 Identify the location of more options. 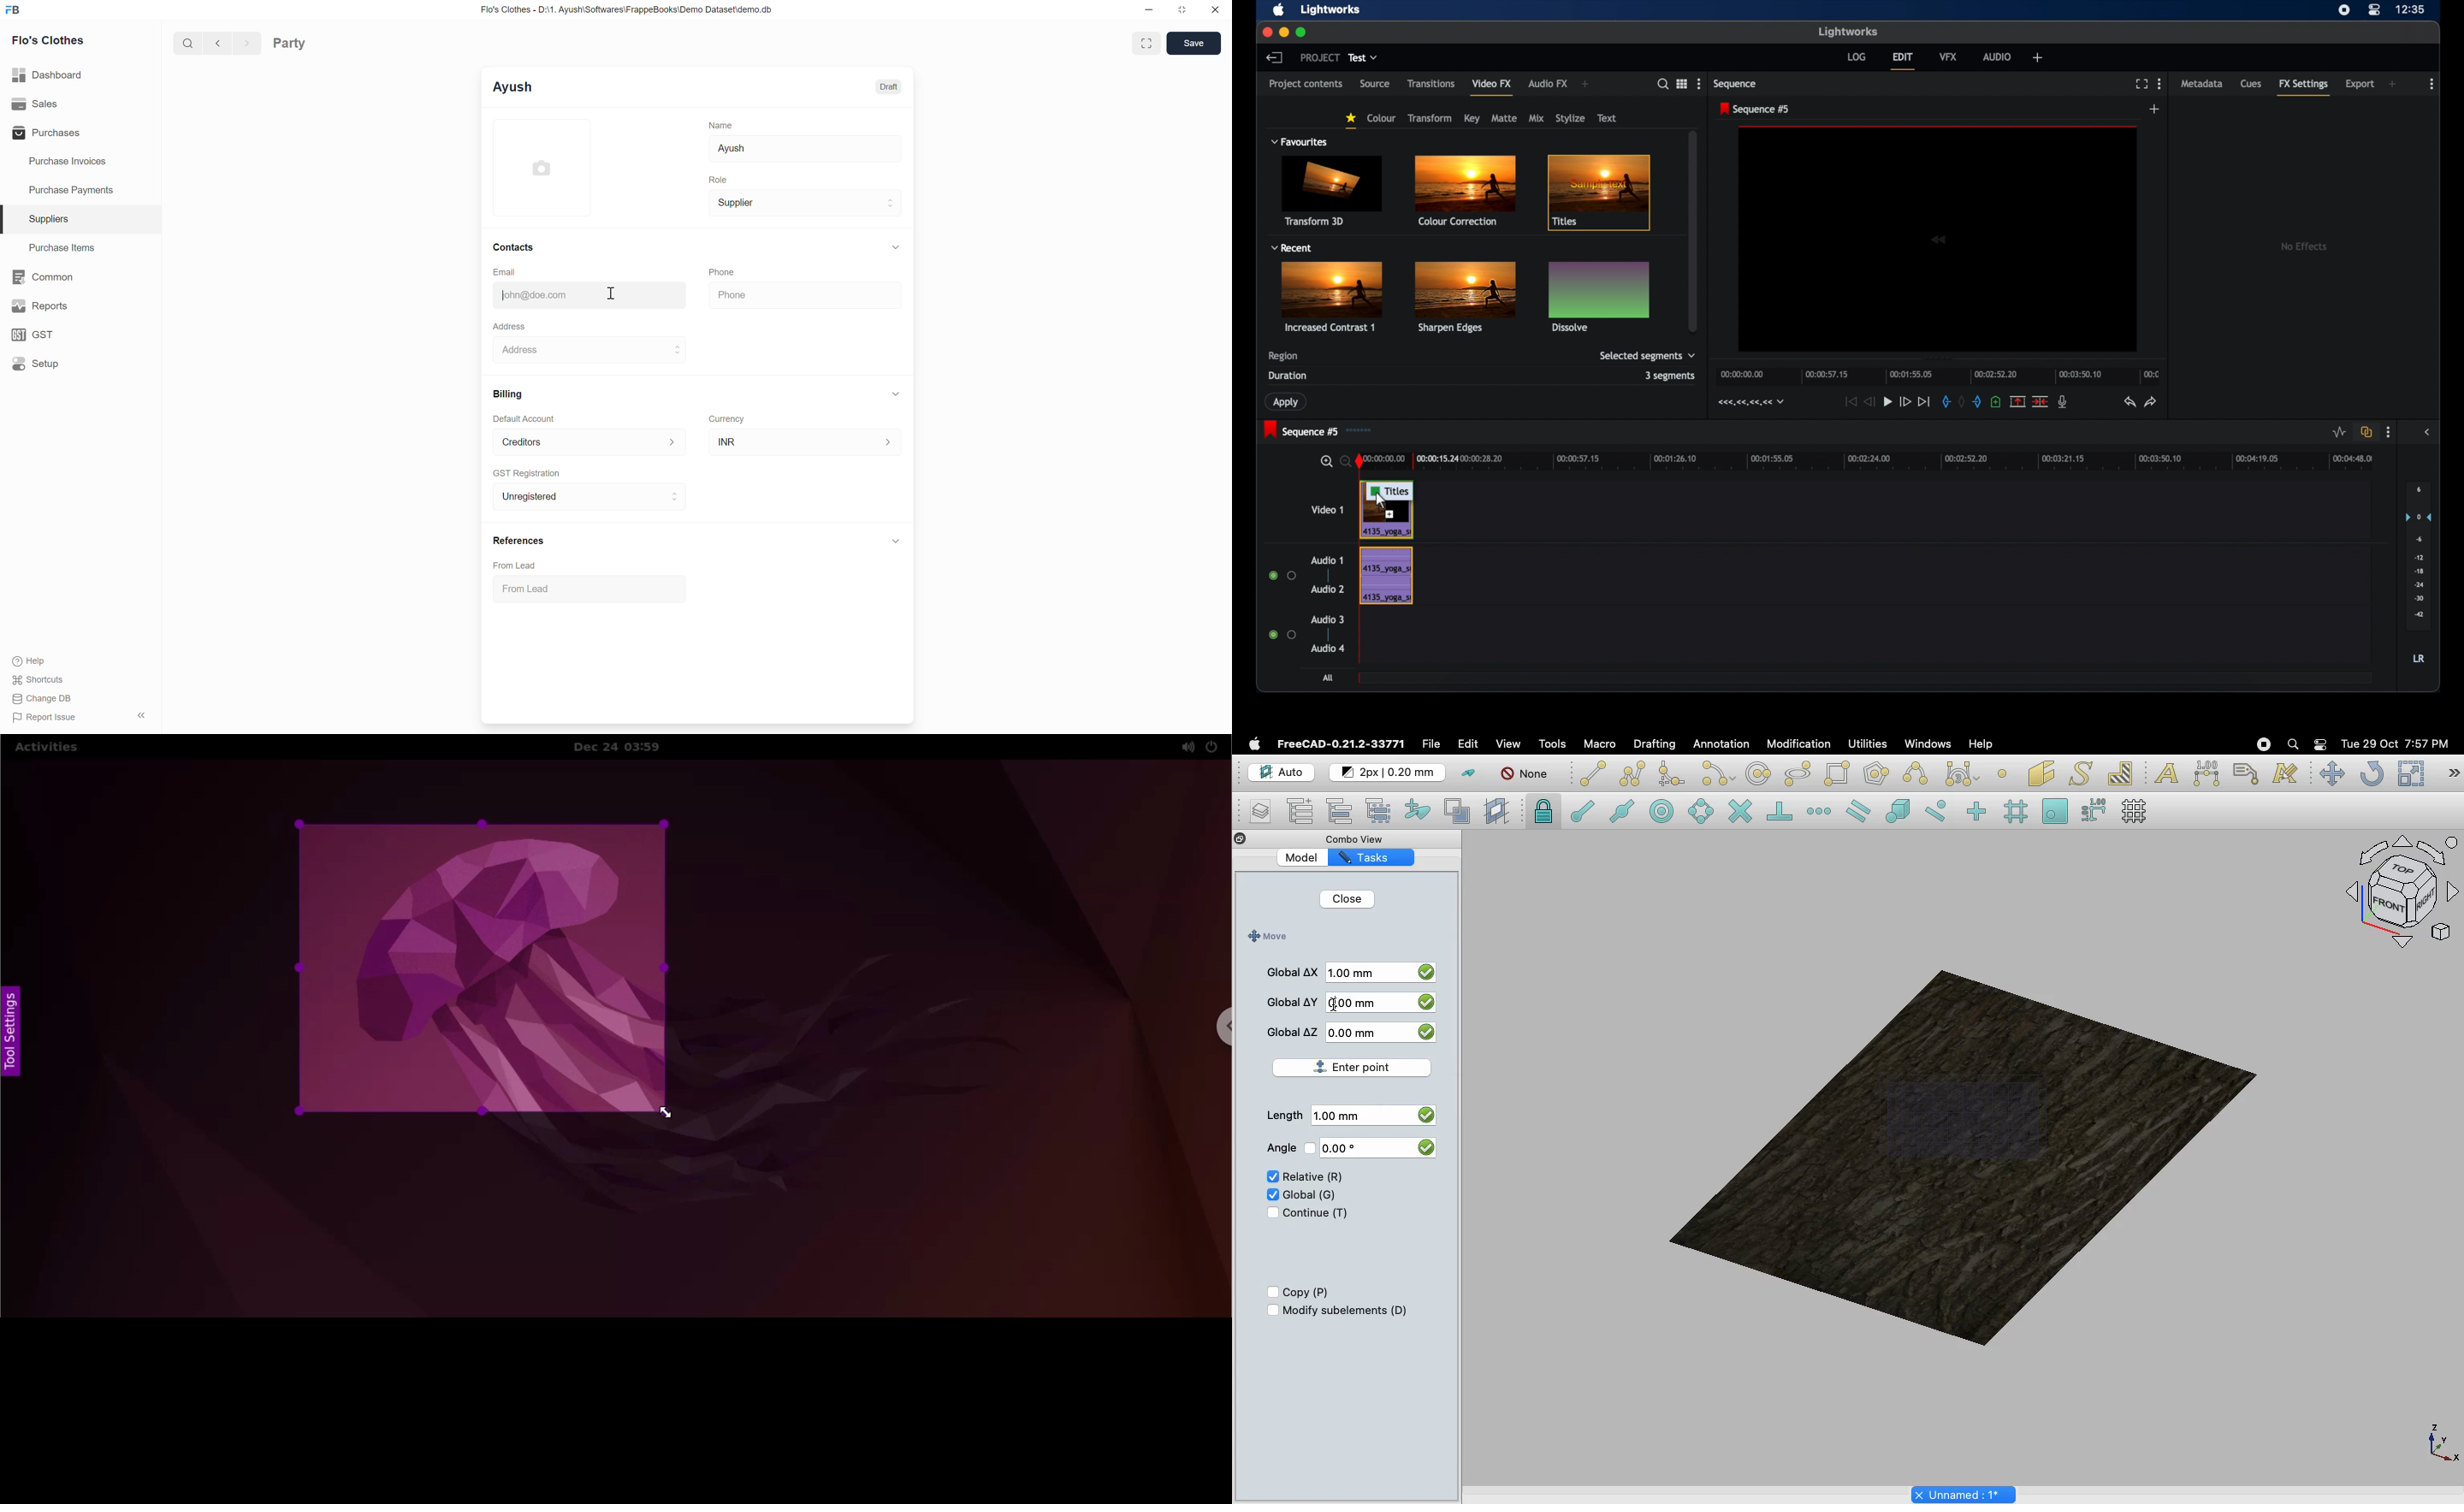
(2159, 83).